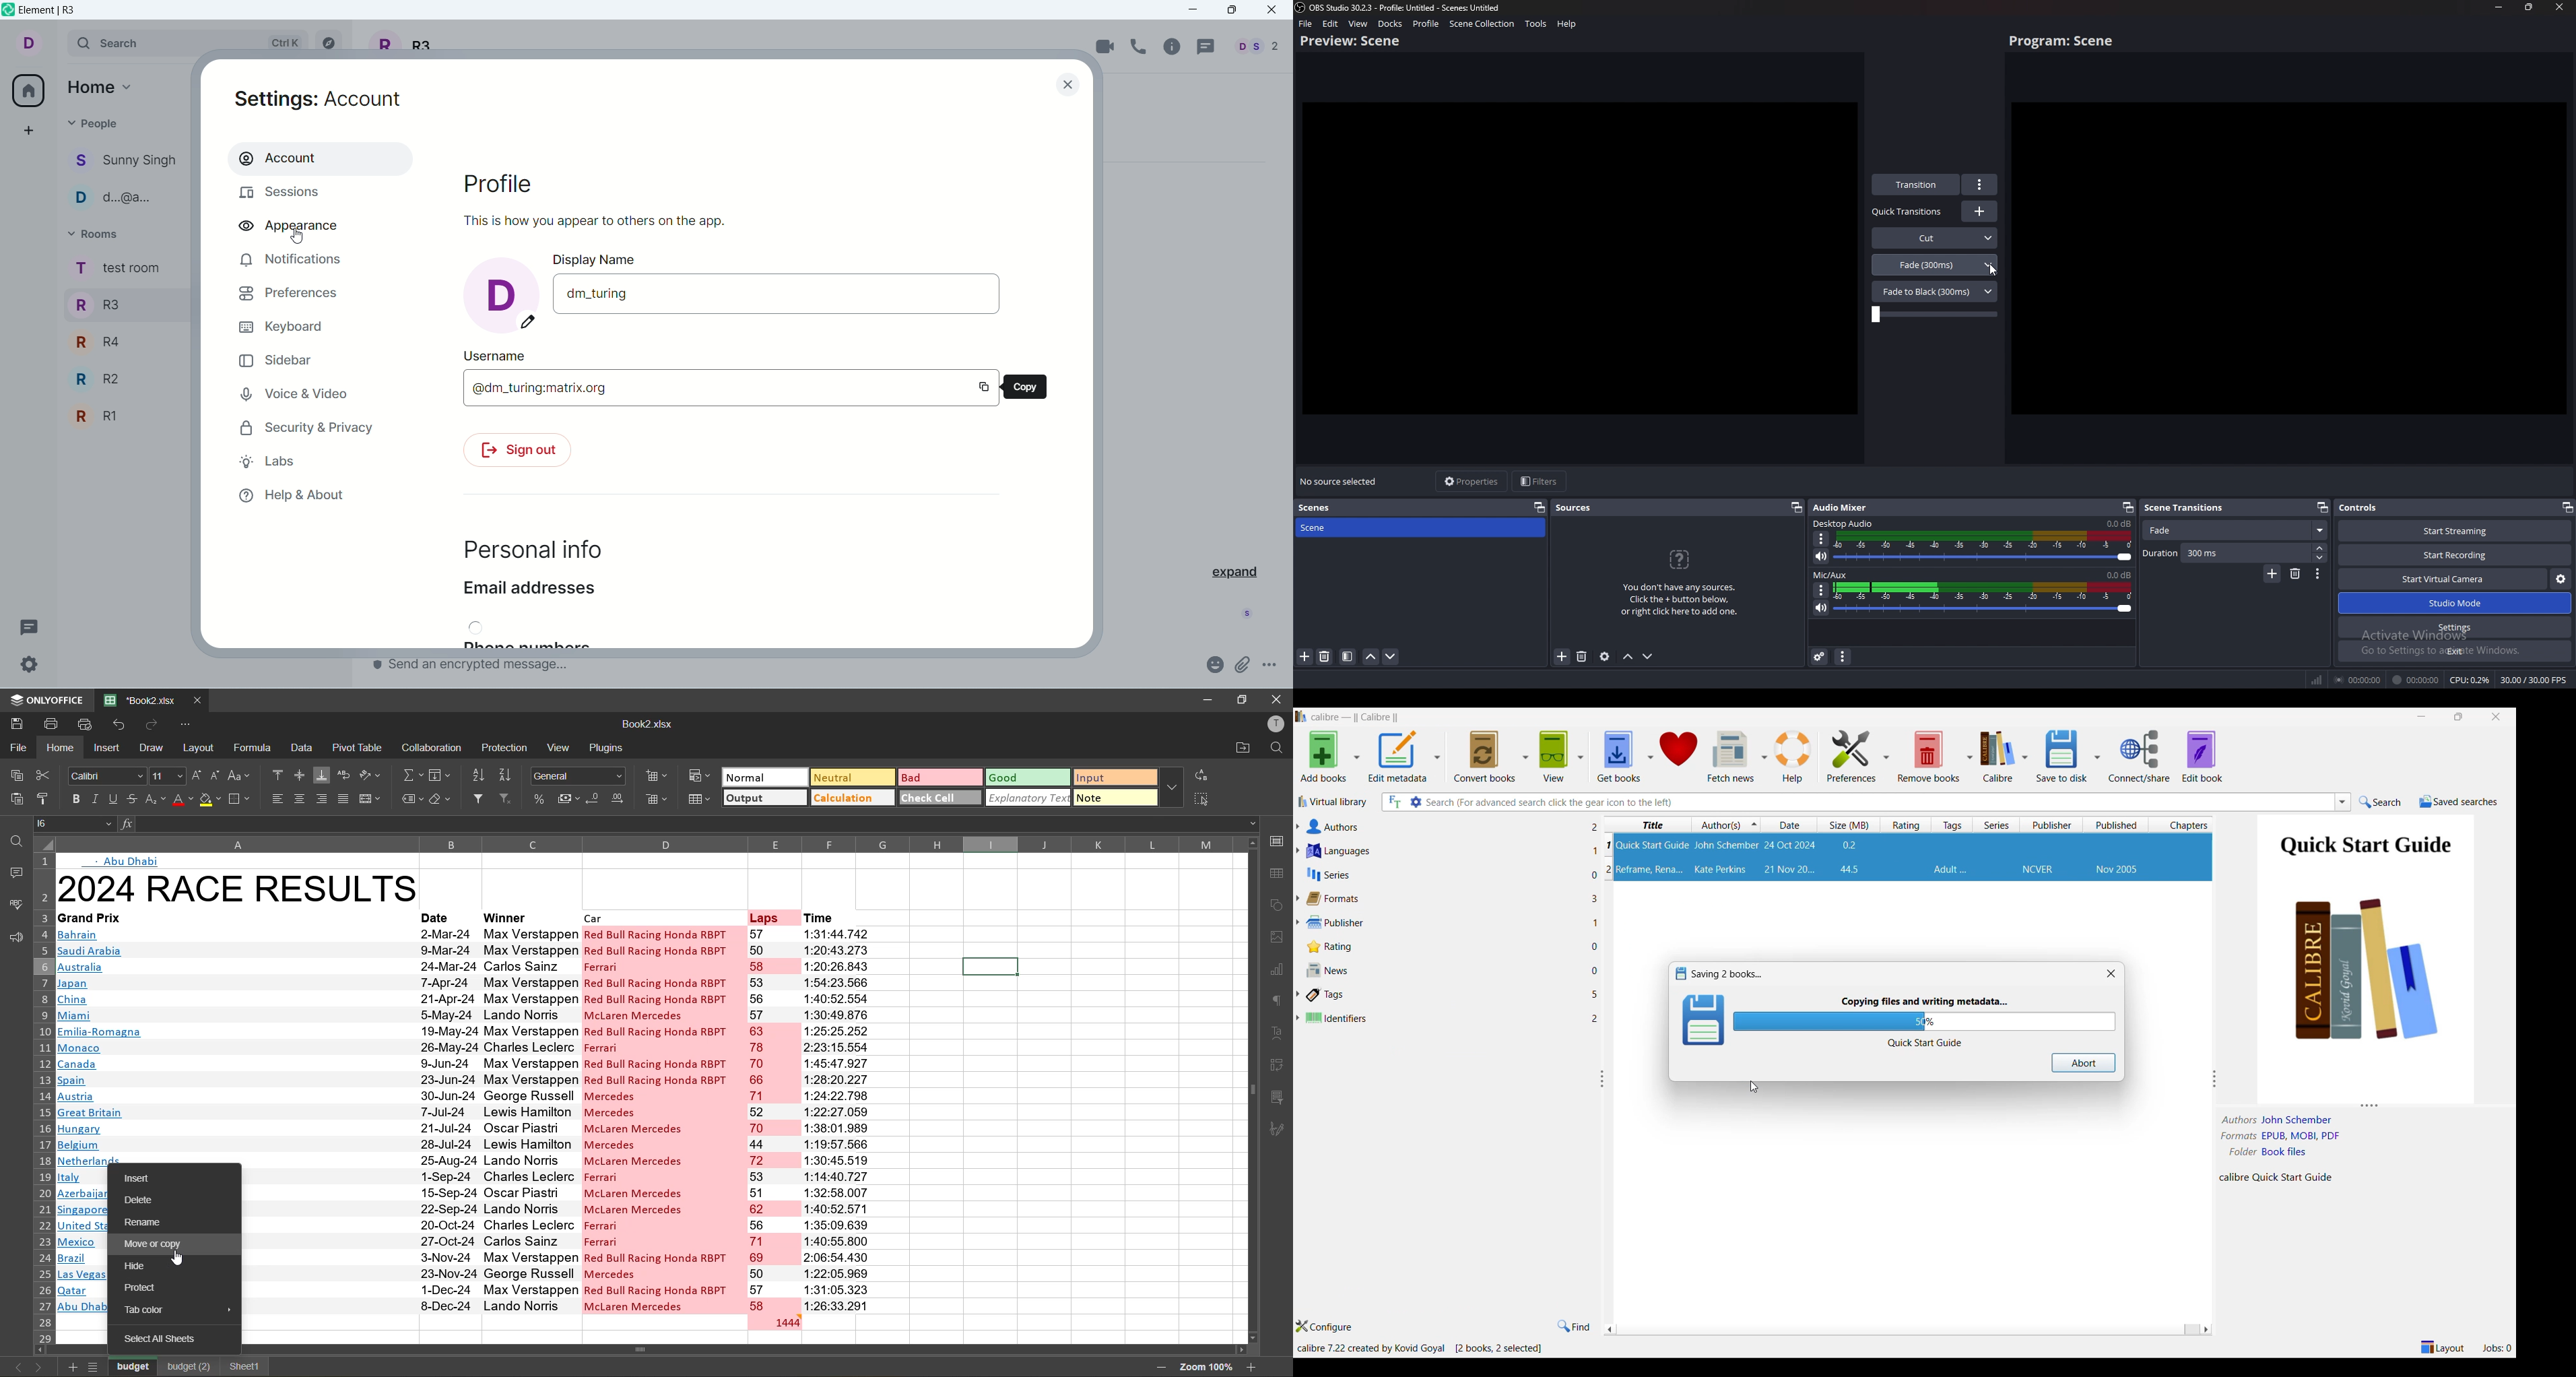 The height and width of the screenshot is (1400, 2576). I want to click on draw, so click(154, 749).